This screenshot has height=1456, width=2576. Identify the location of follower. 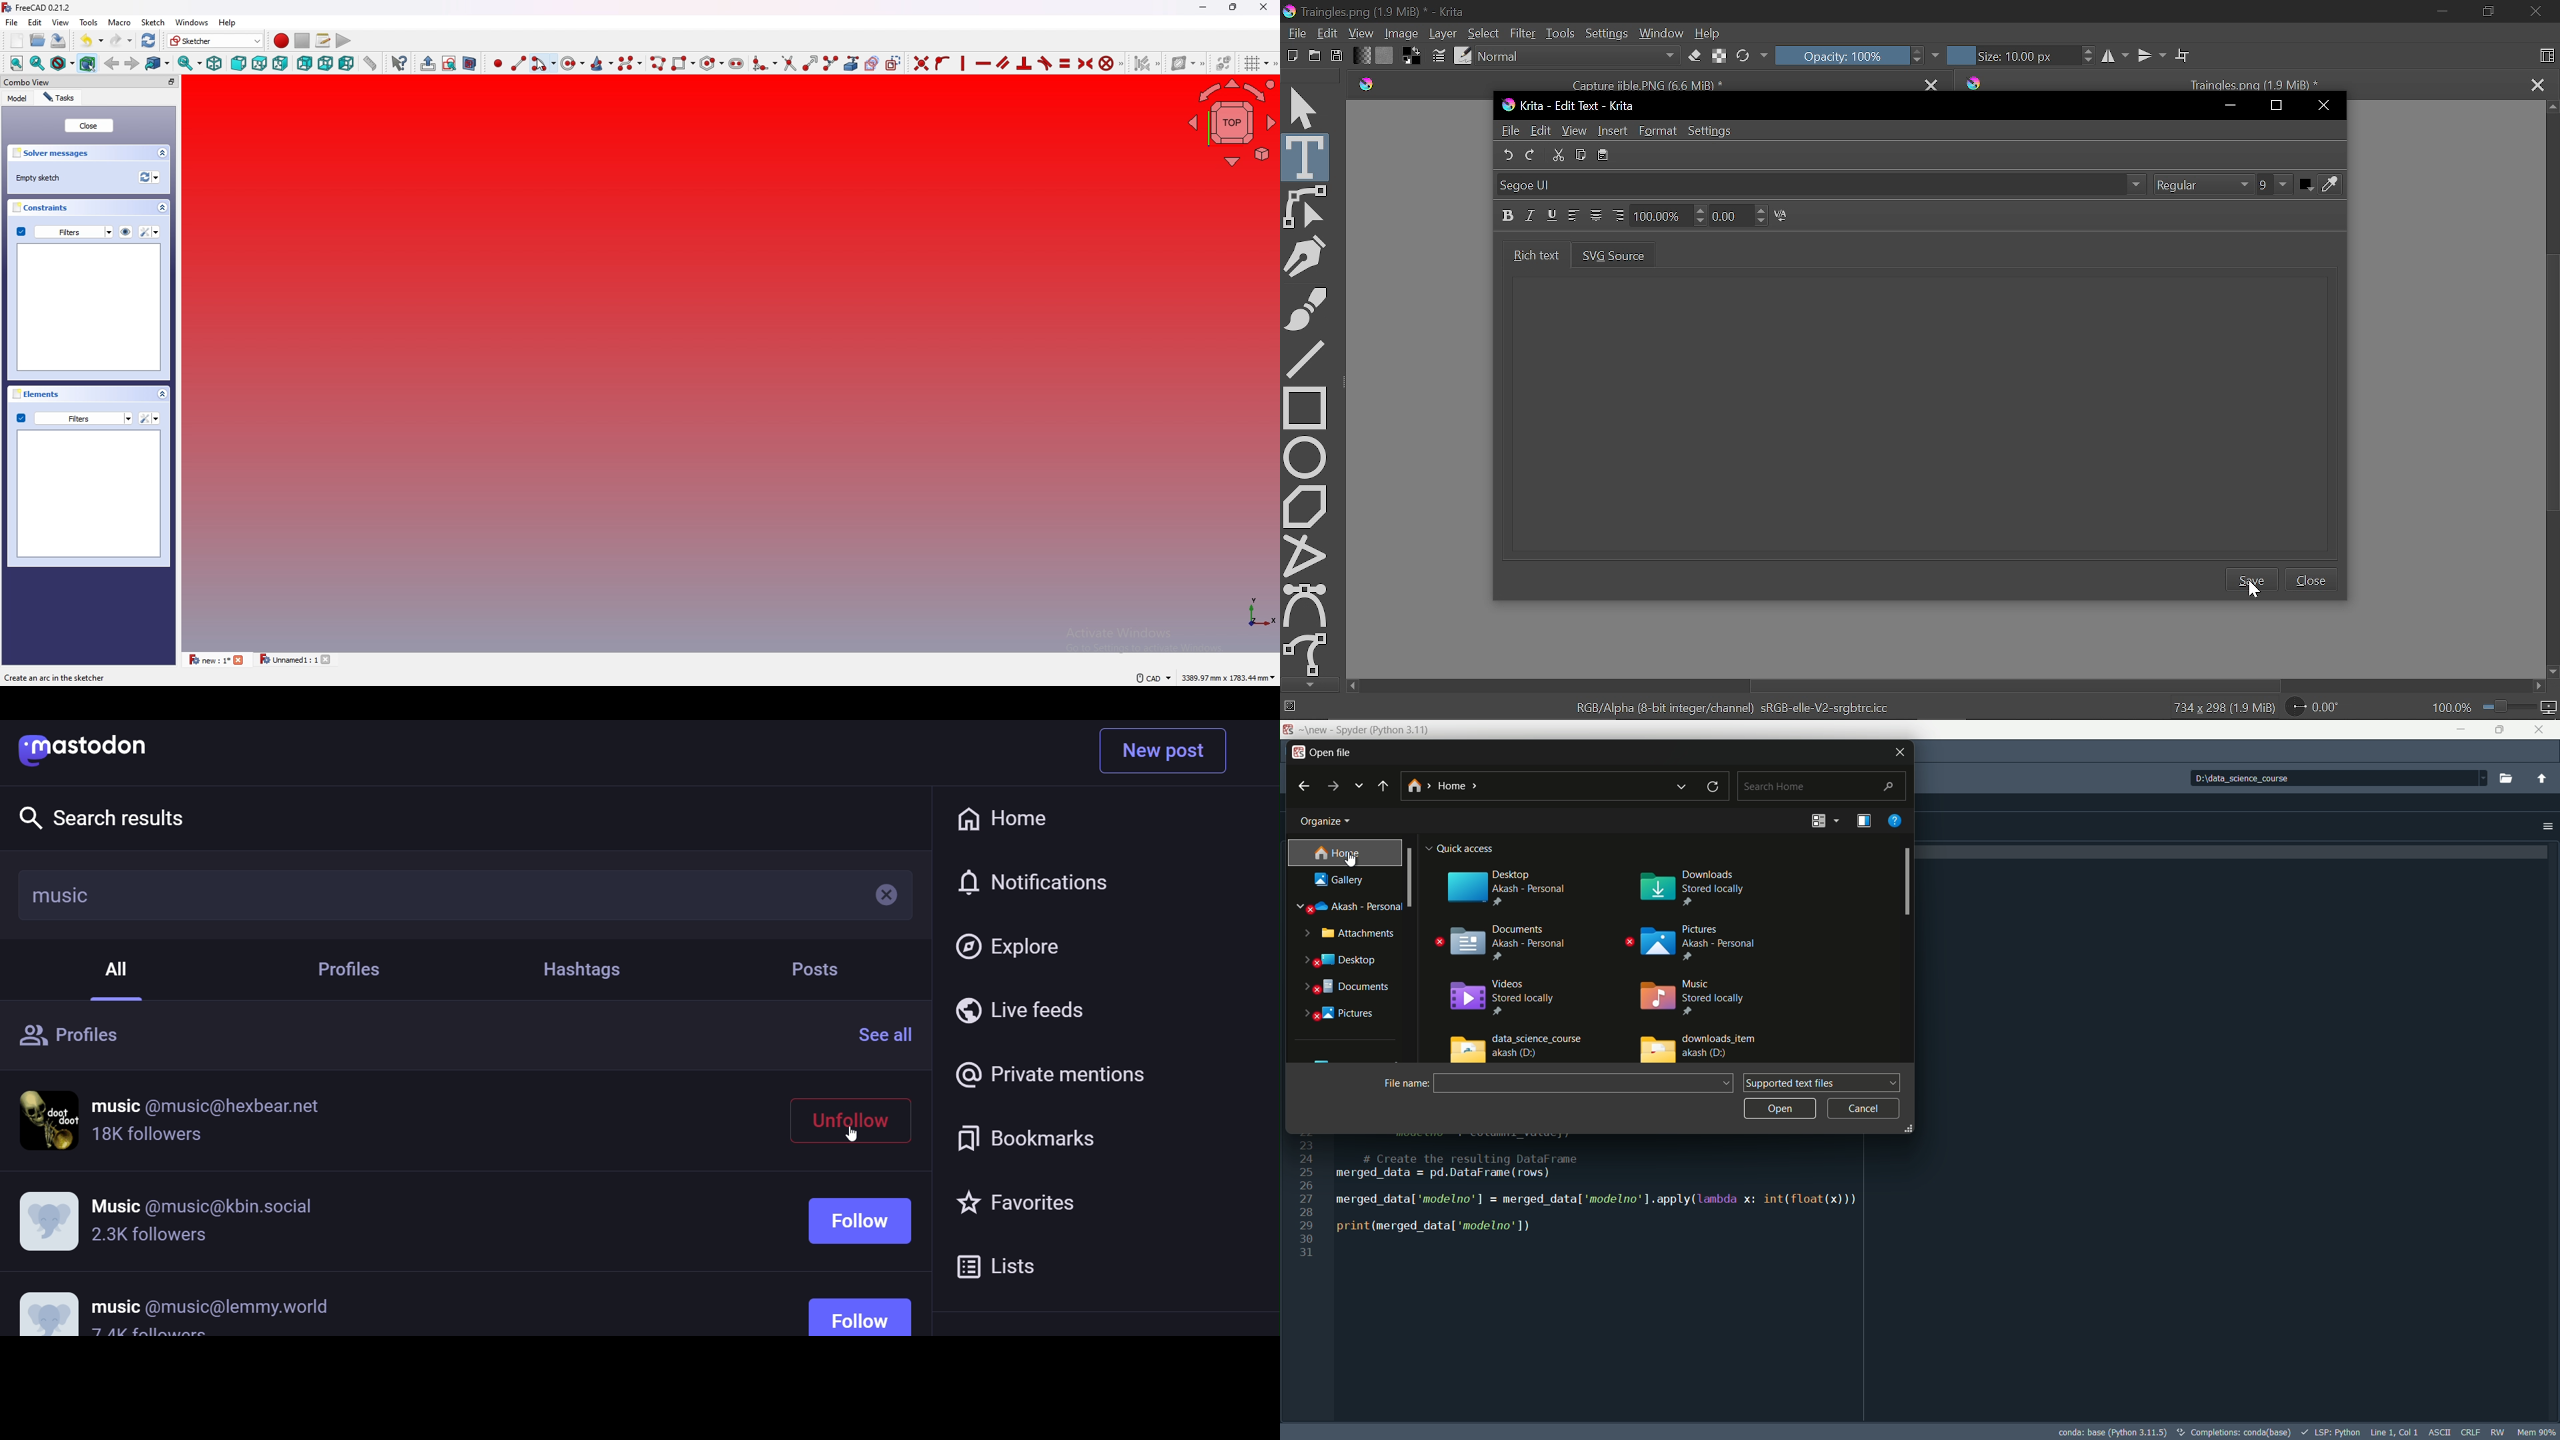
(150, 1333).